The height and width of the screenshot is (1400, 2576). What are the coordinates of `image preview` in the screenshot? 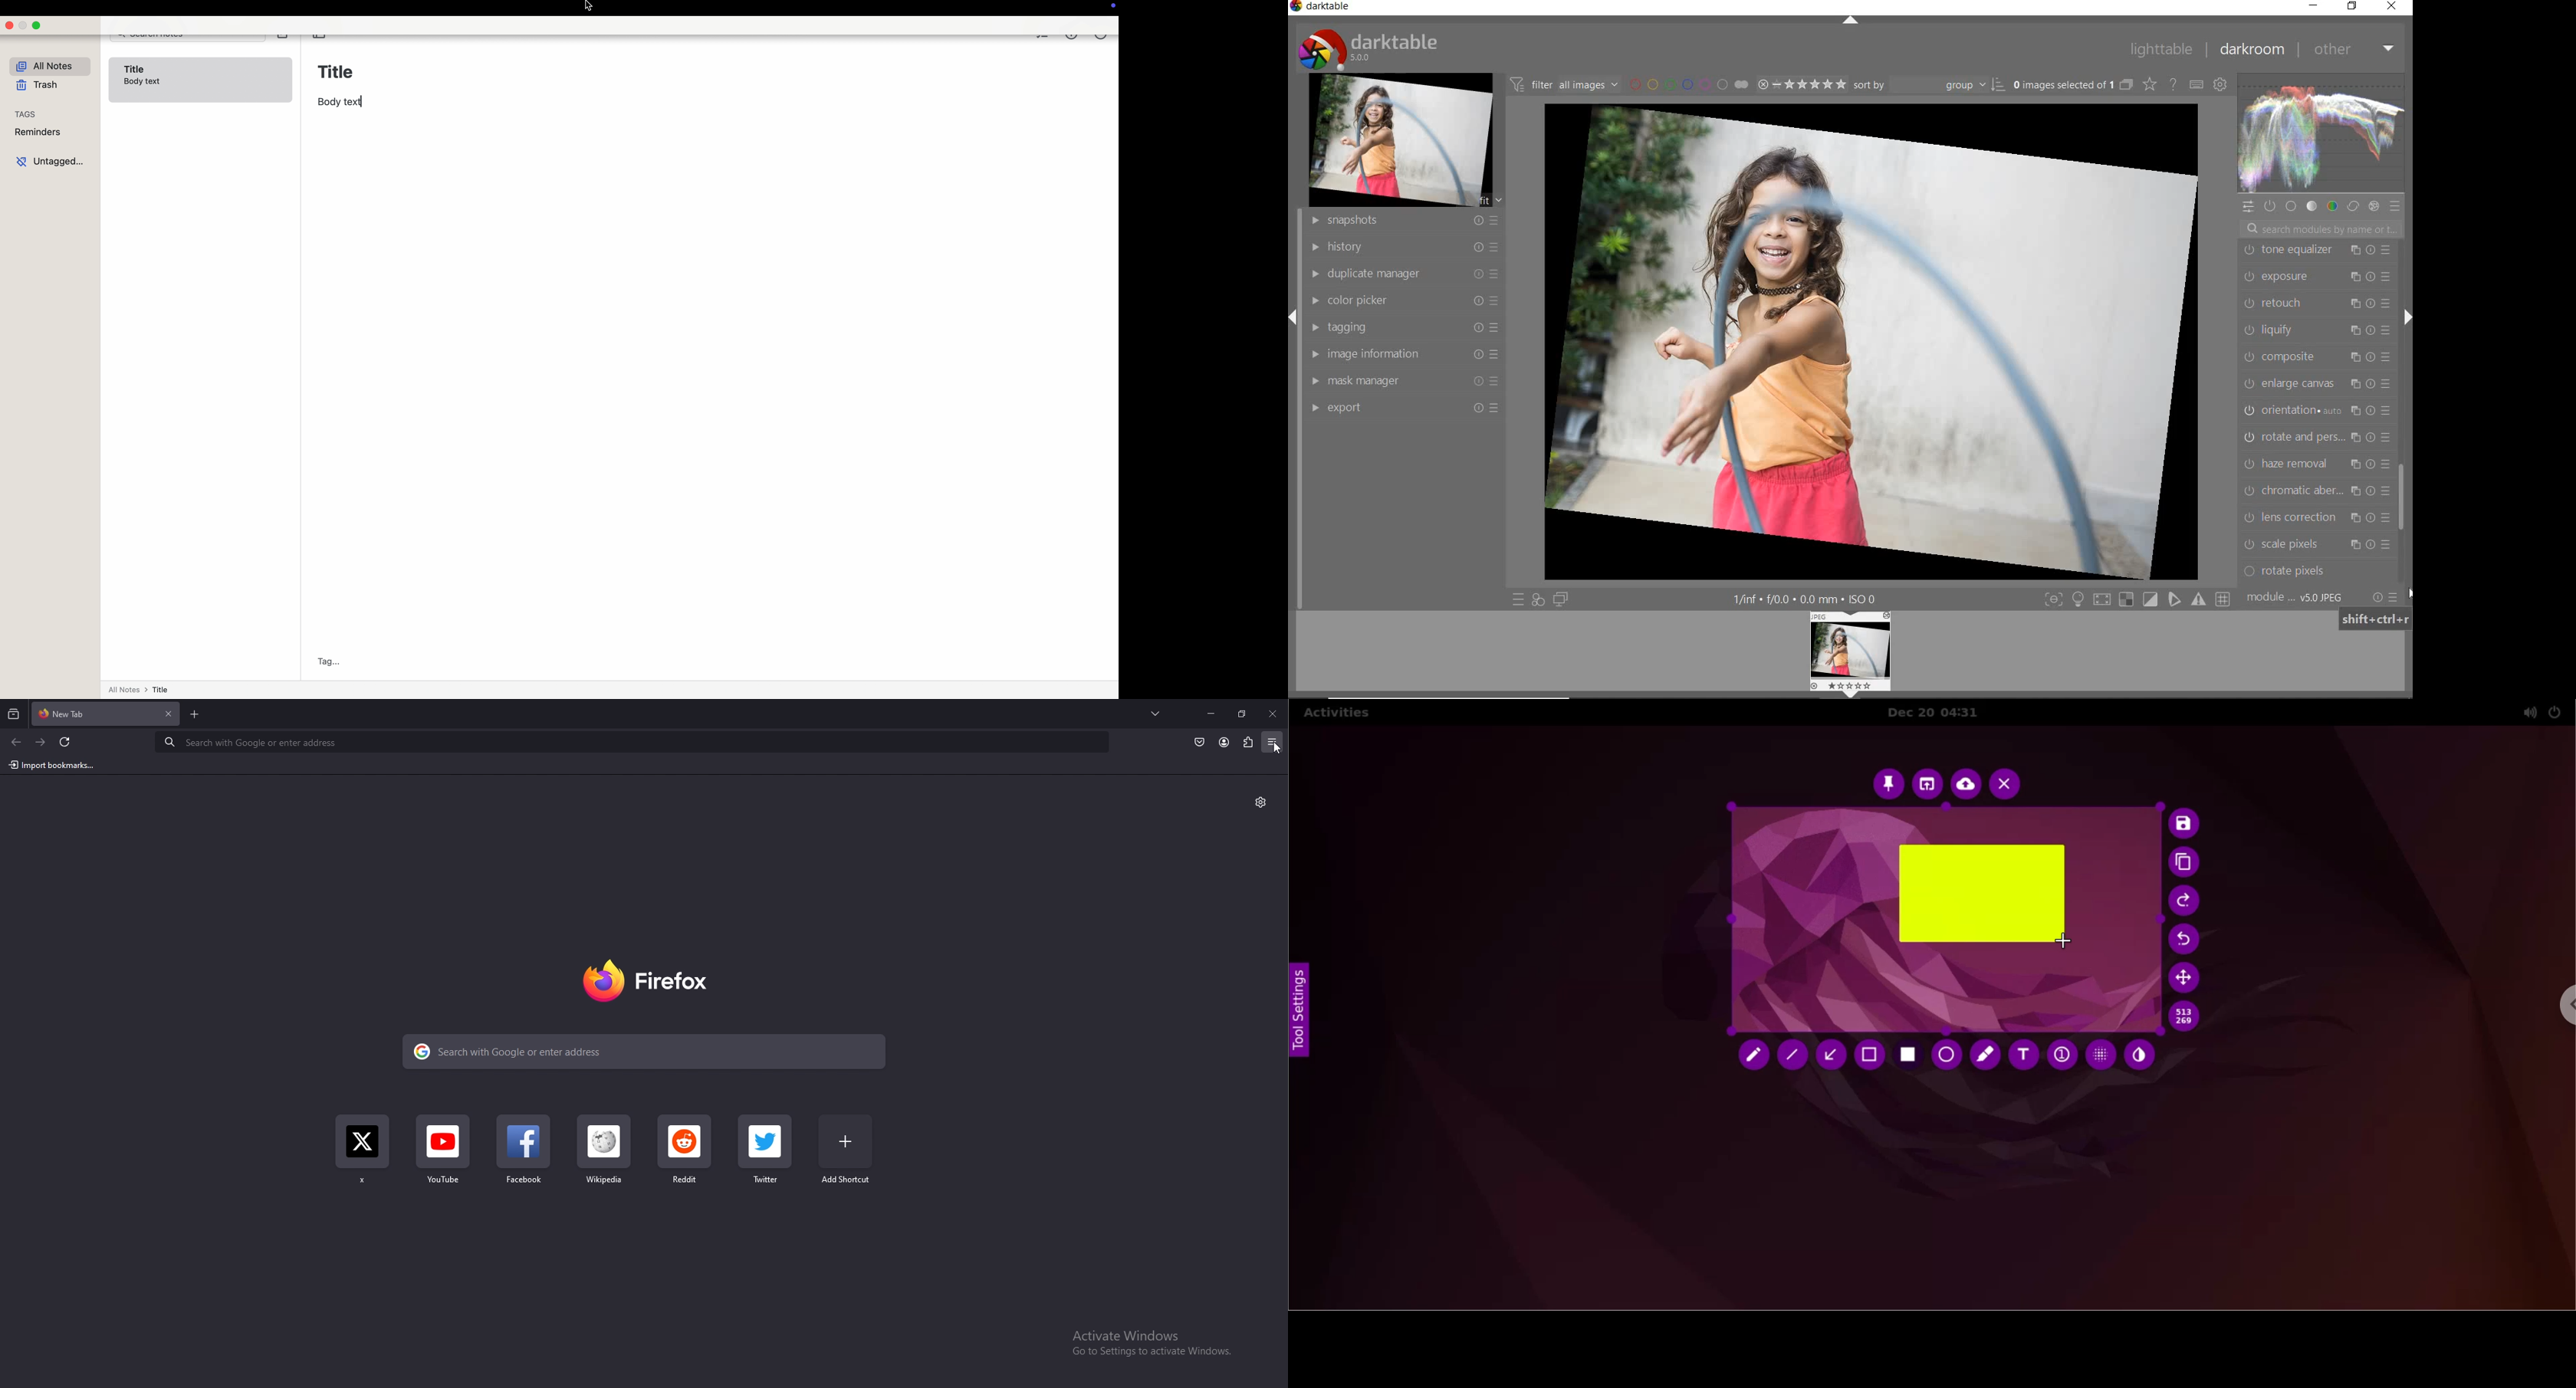 It's located at (1853, 655).